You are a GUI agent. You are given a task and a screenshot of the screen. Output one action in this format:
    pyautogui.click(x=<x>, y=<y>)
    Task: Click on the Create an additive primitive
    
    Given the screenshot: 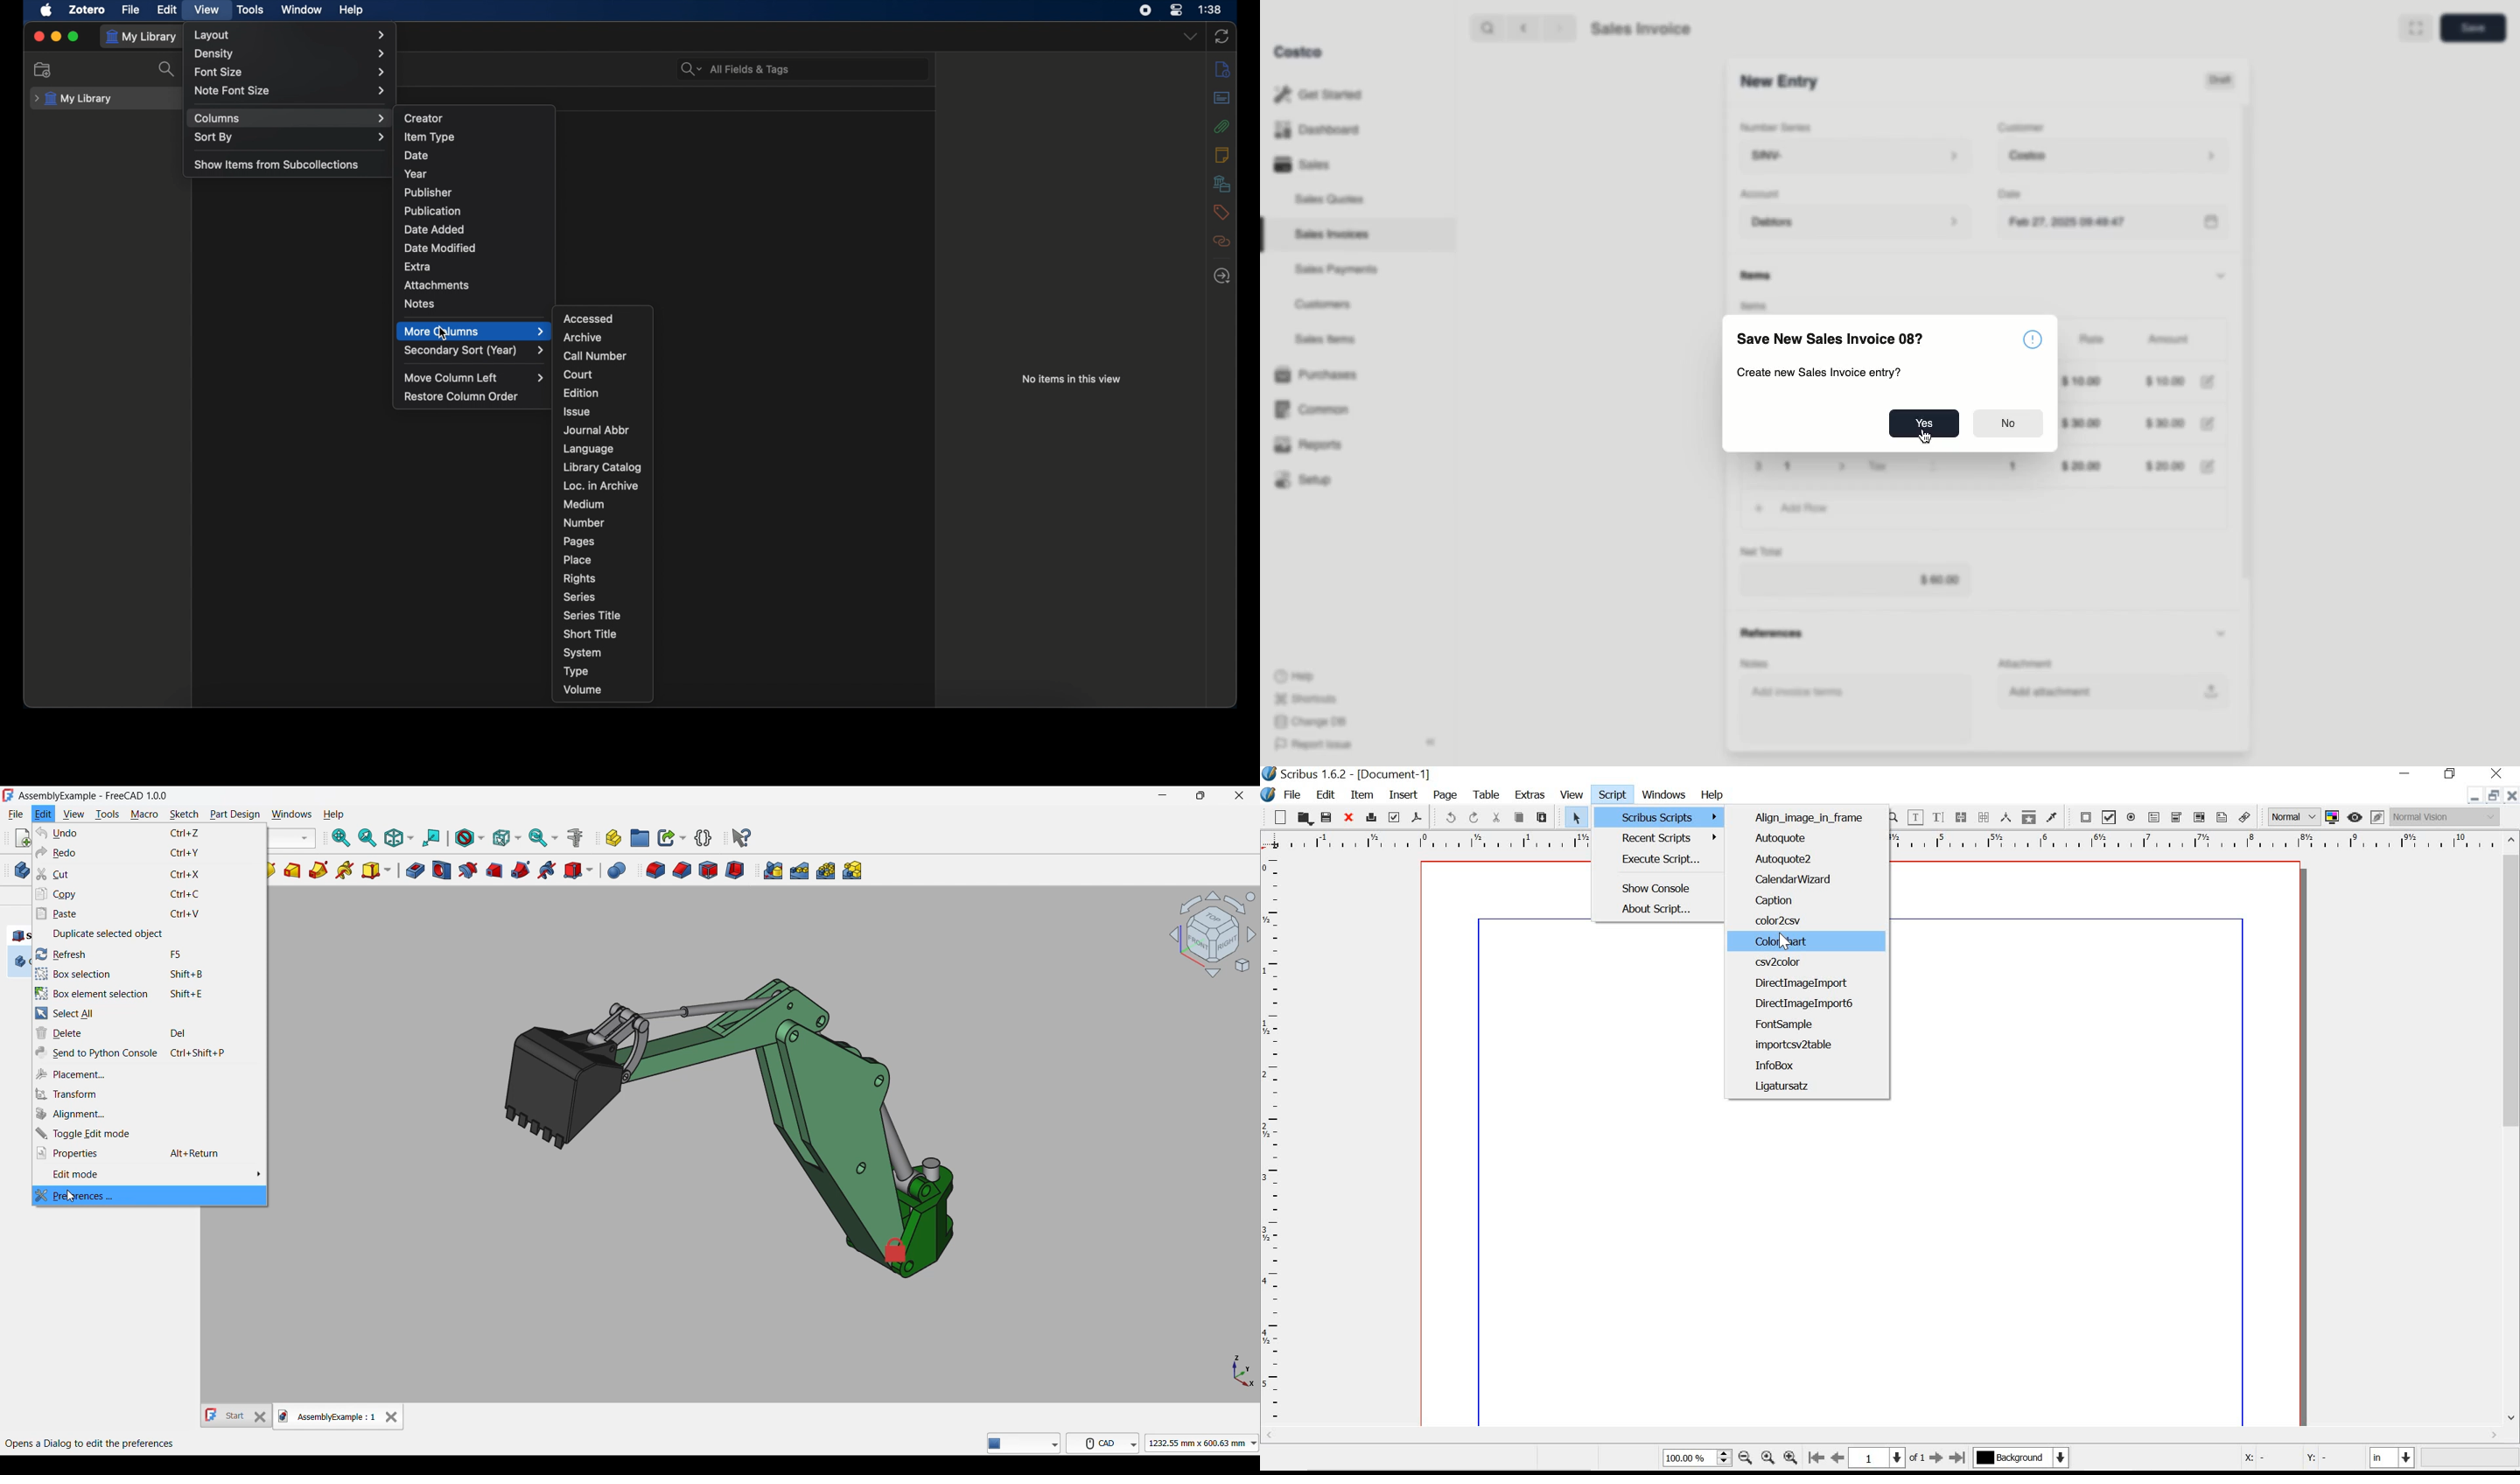 What is the action you would take?
    pyautogui.click(x=377, y=871)
    